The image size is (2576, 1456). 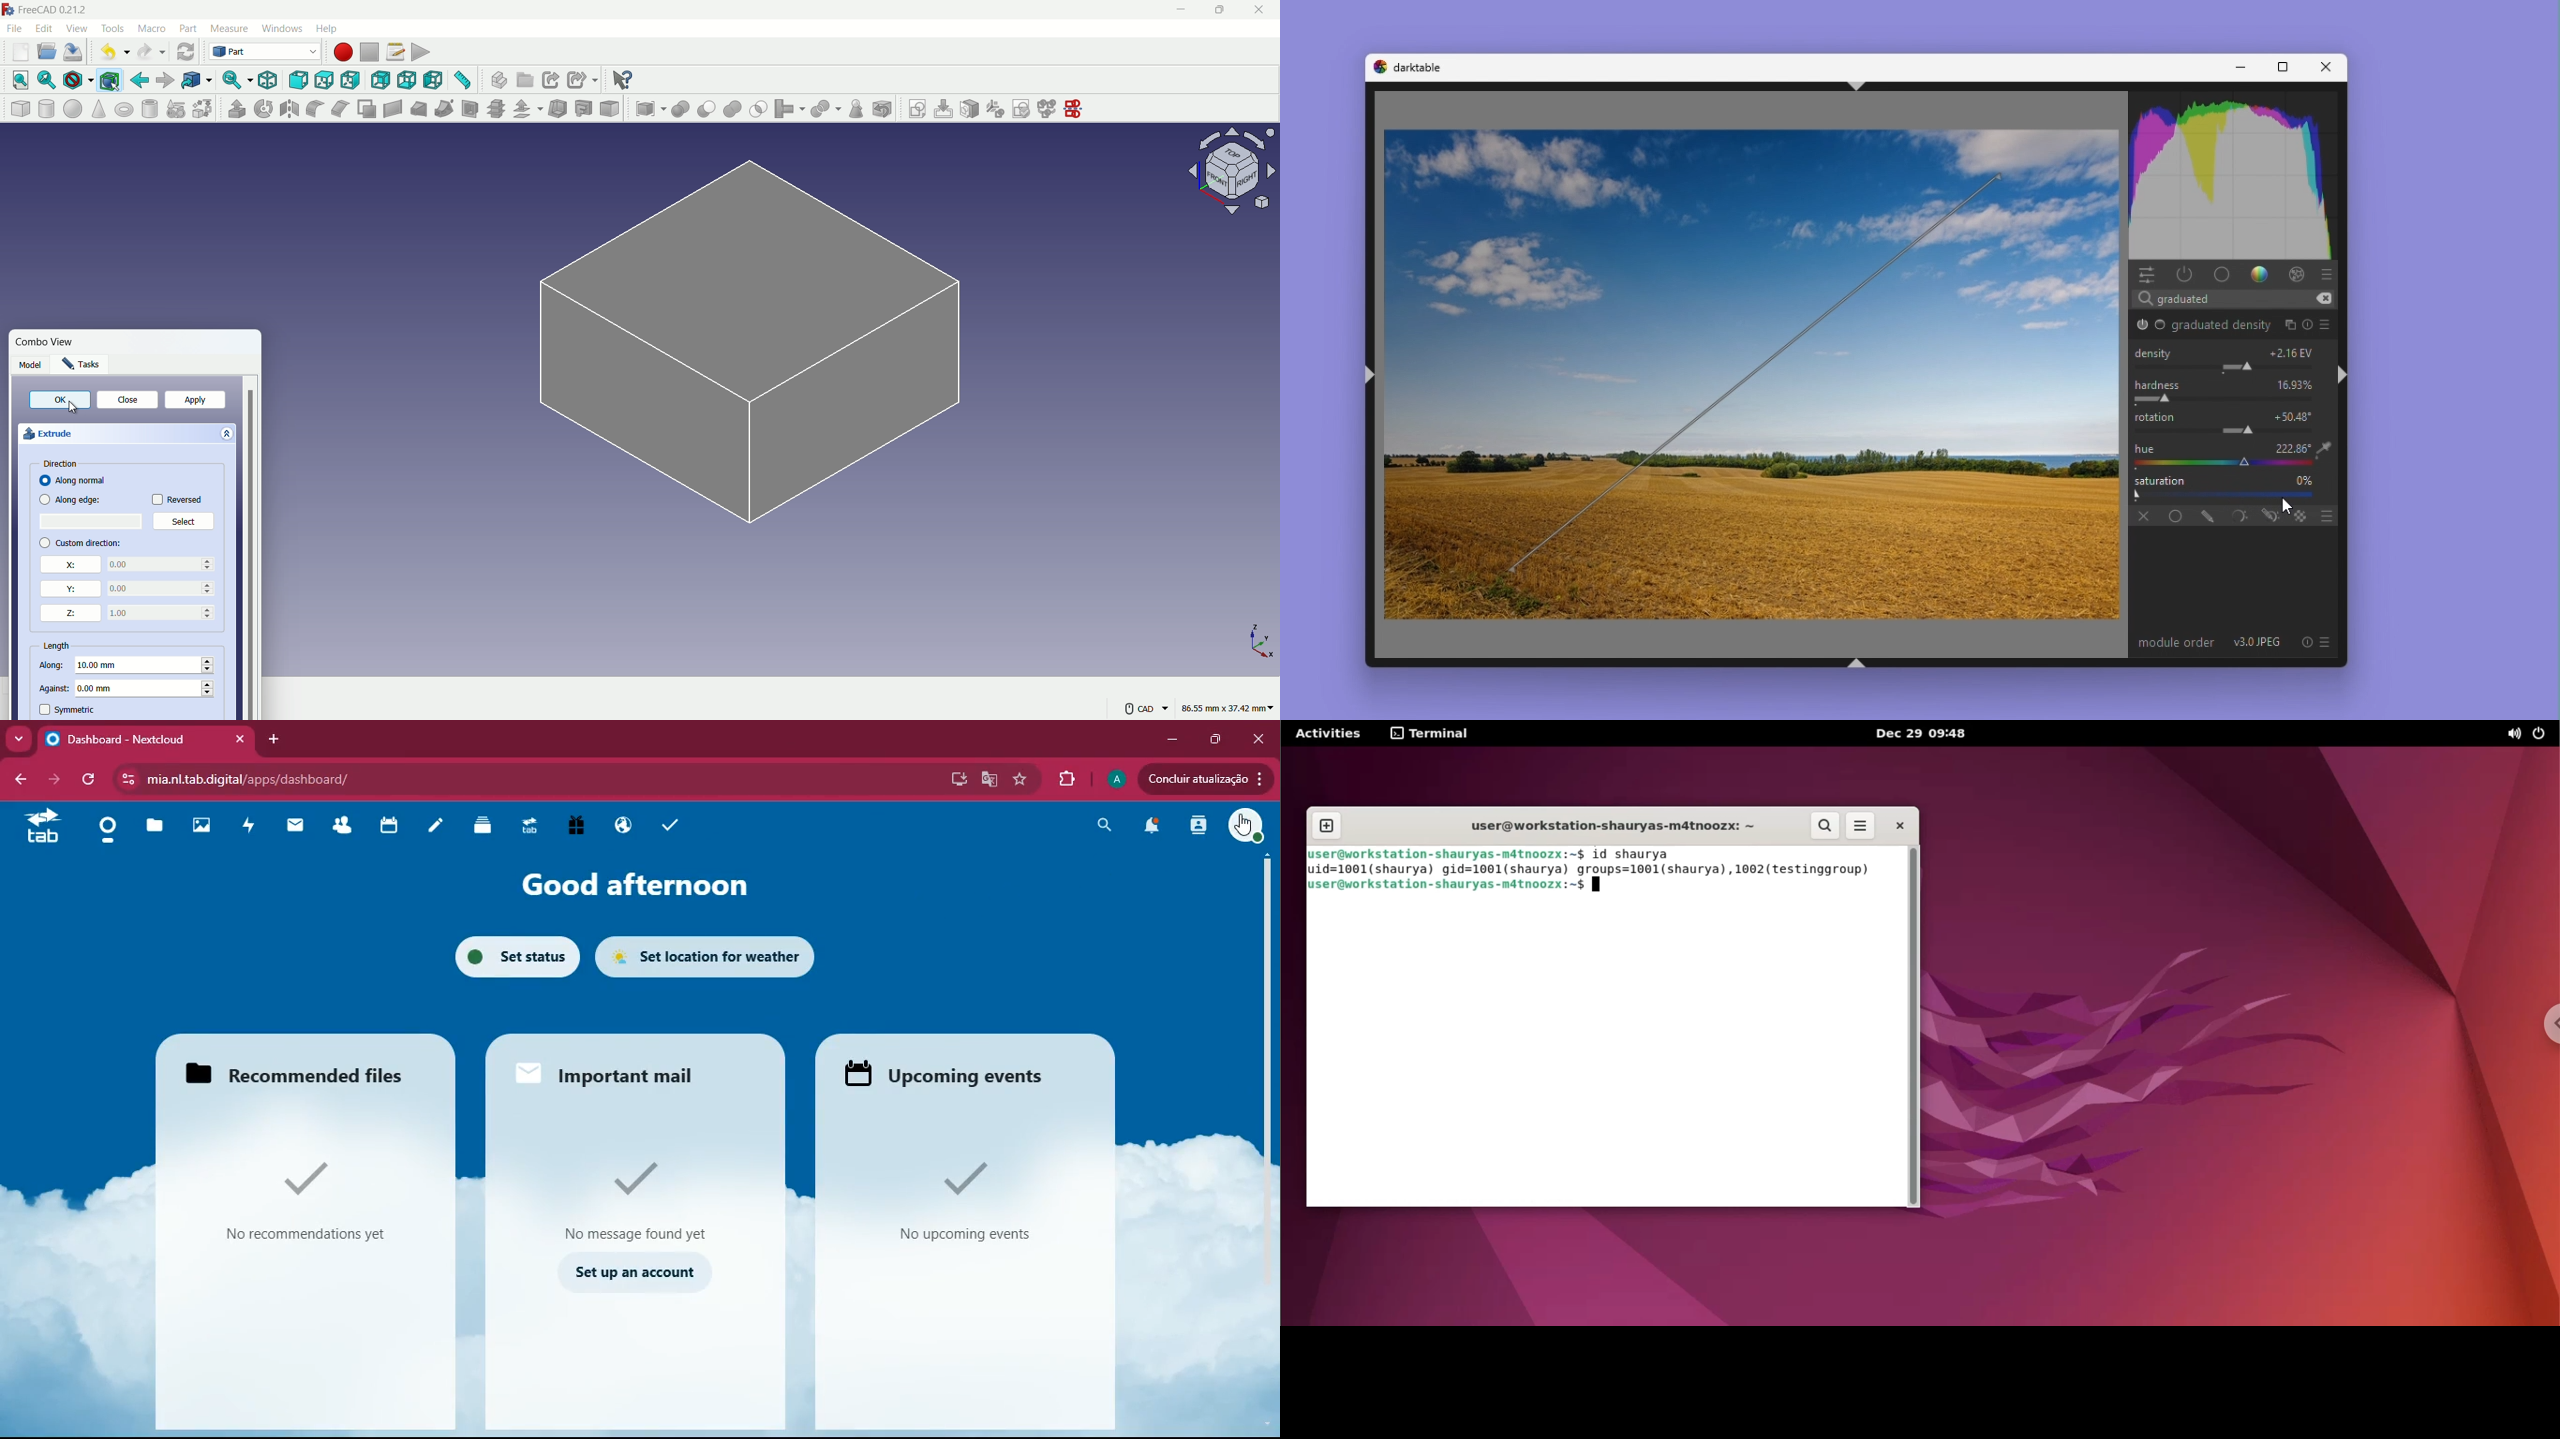 I want to click on Minimise, so click(x=2239, y=67).